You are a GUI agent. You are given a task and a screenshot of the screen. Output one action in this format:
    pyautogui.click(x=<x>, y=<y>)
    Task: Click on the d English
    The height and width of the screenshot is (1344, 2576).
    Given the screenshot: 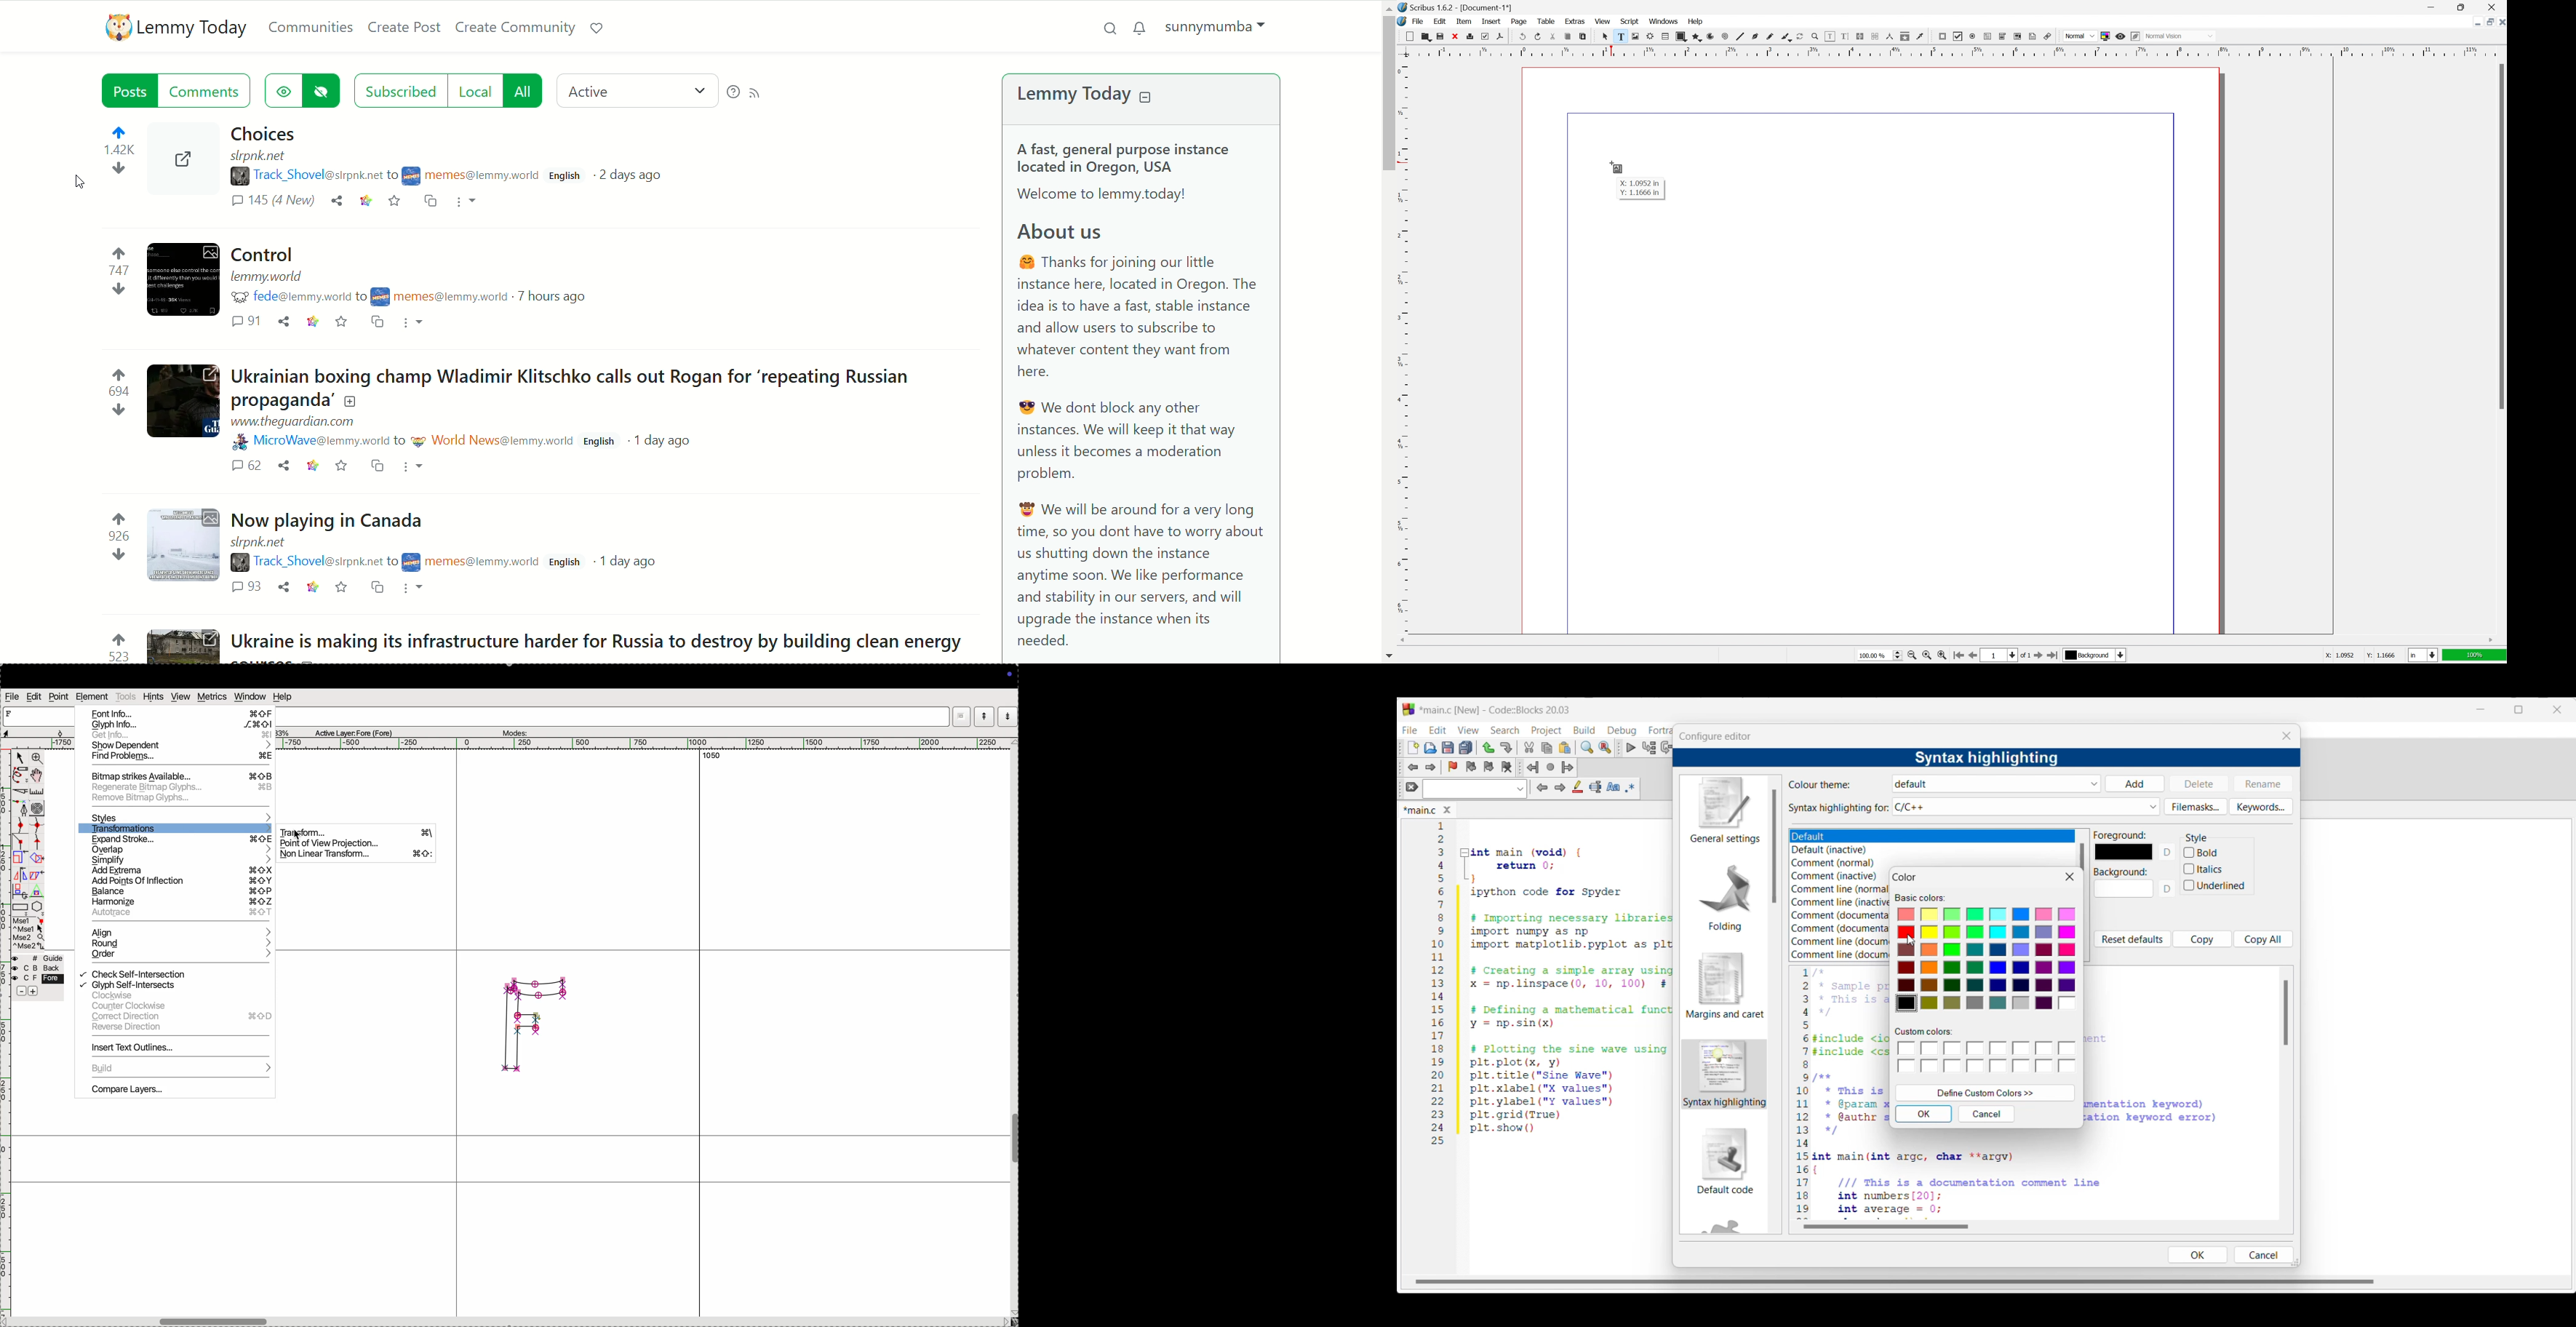 What is the action you would take?
    pyautogui.click(x=601, y=442)
    